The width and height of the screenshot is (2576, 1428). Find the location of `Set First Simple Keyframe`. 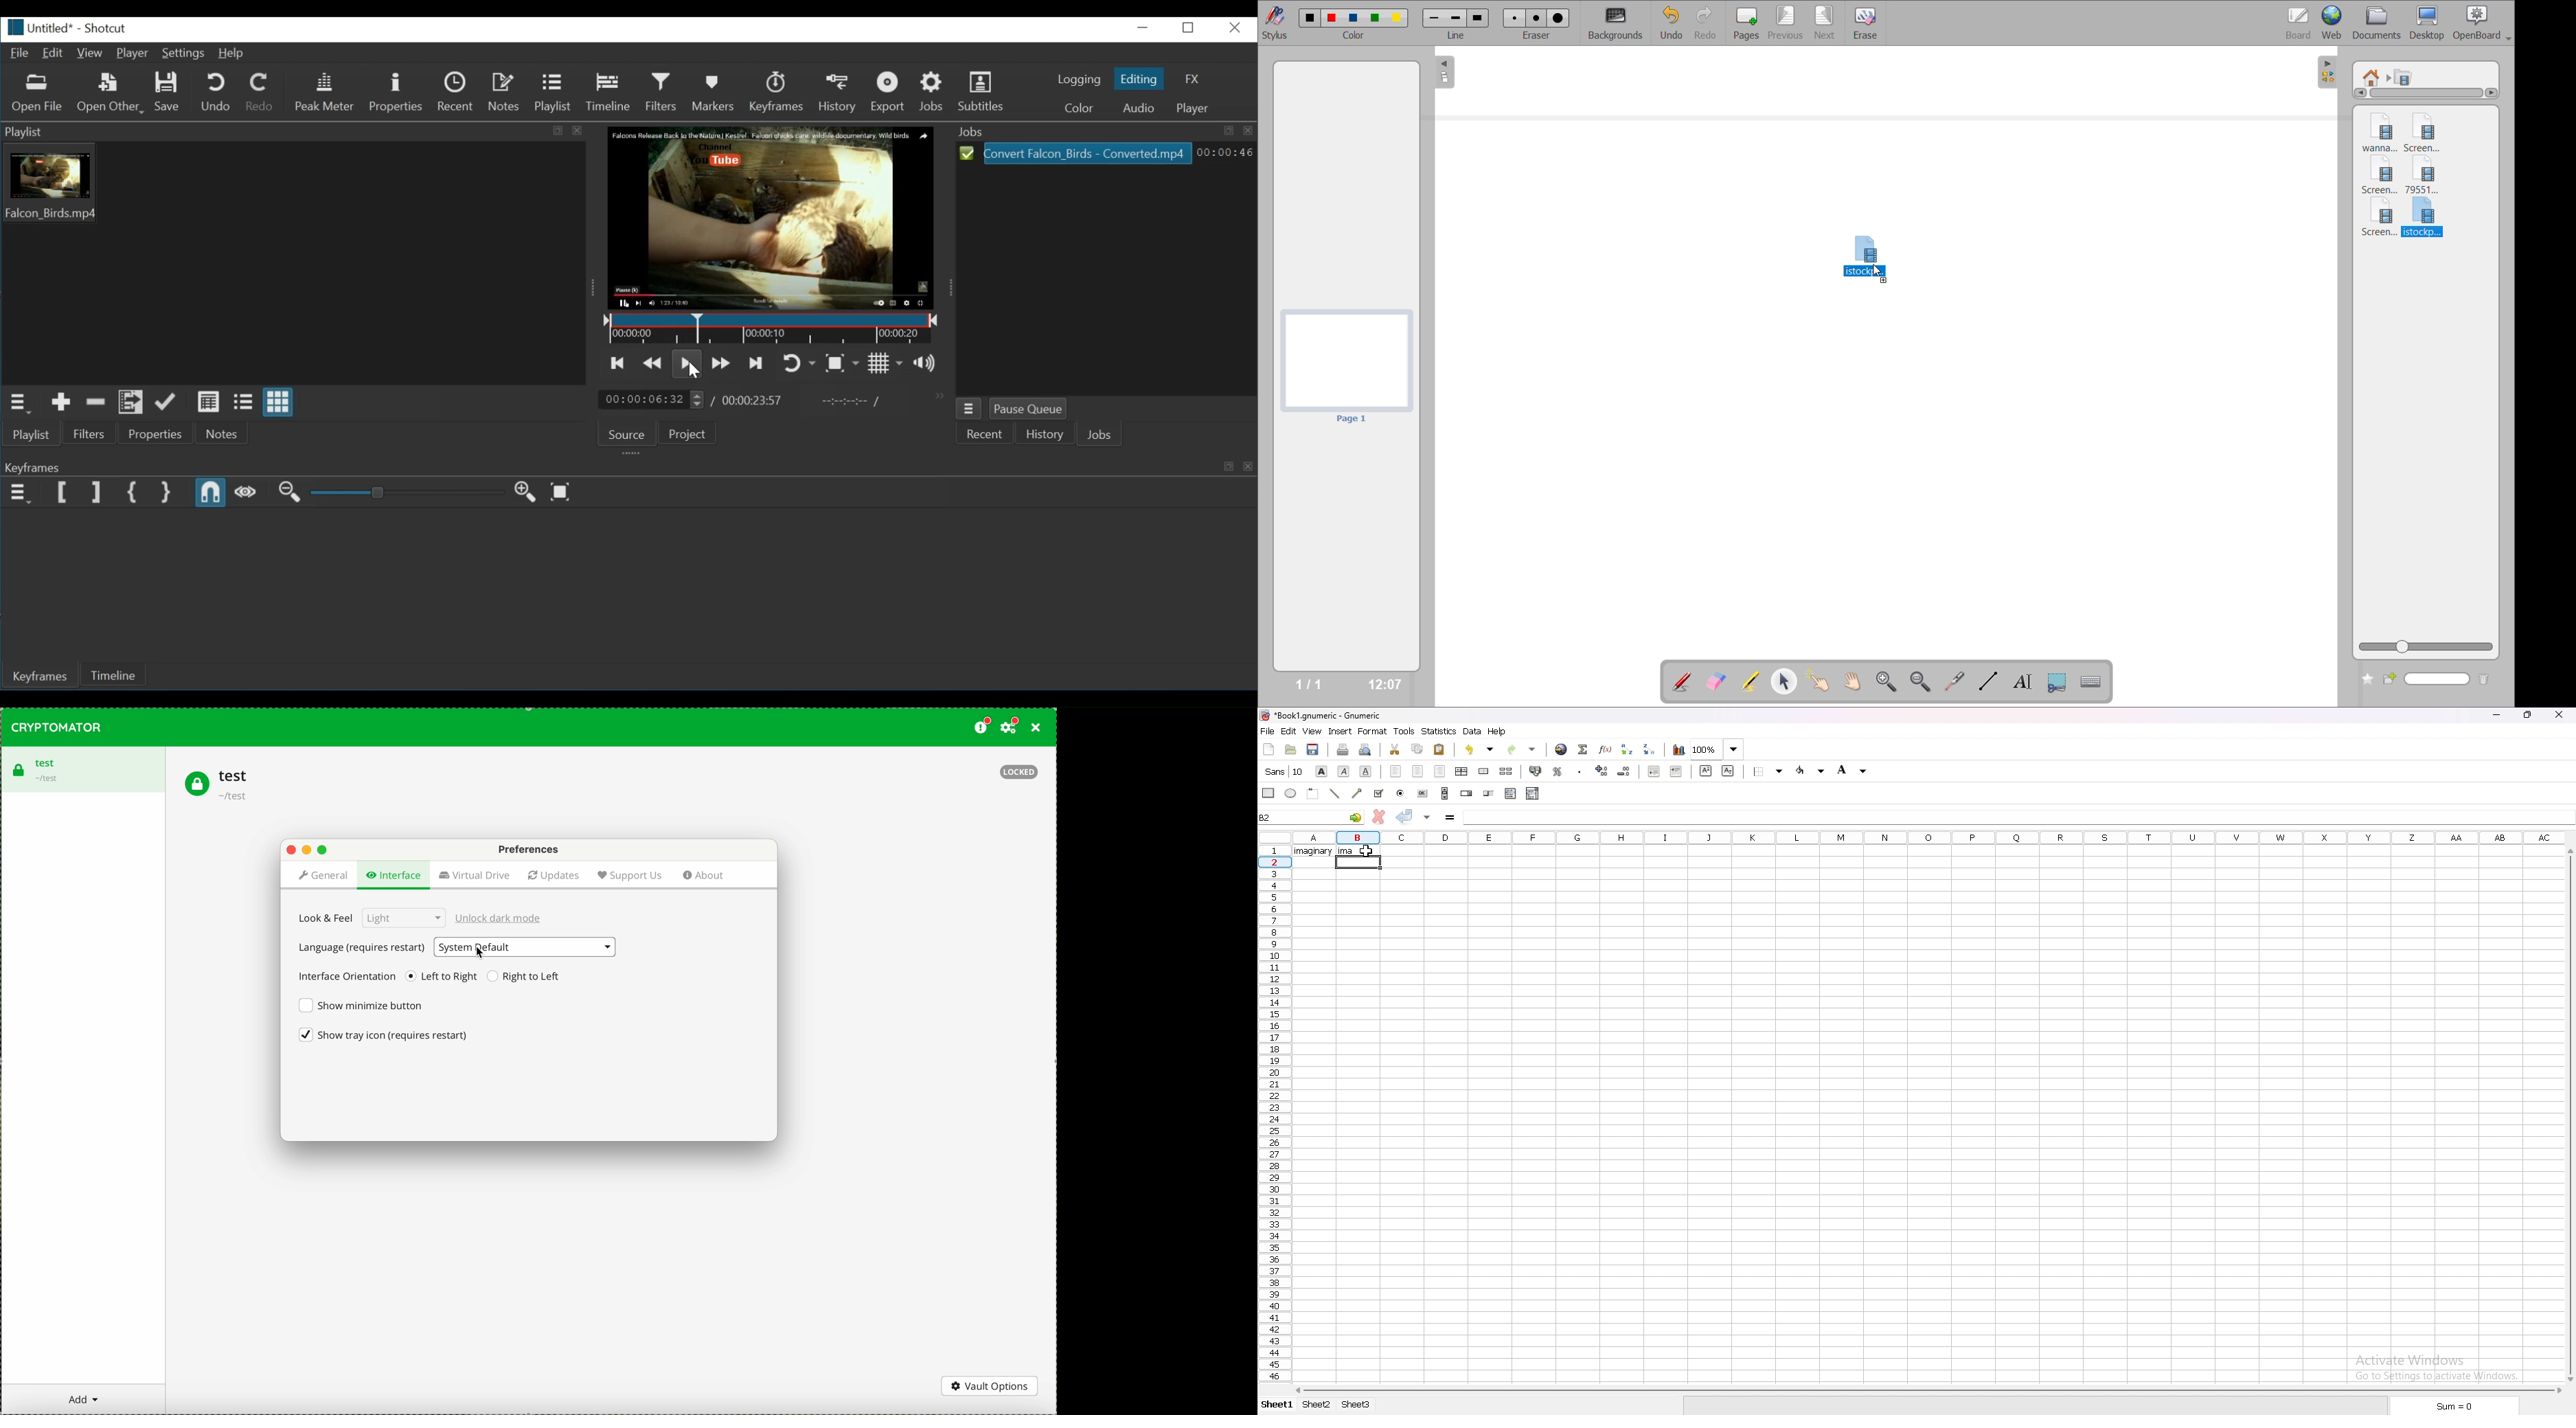

Set First Simple Keyframe is located at coordinates (132, 493).